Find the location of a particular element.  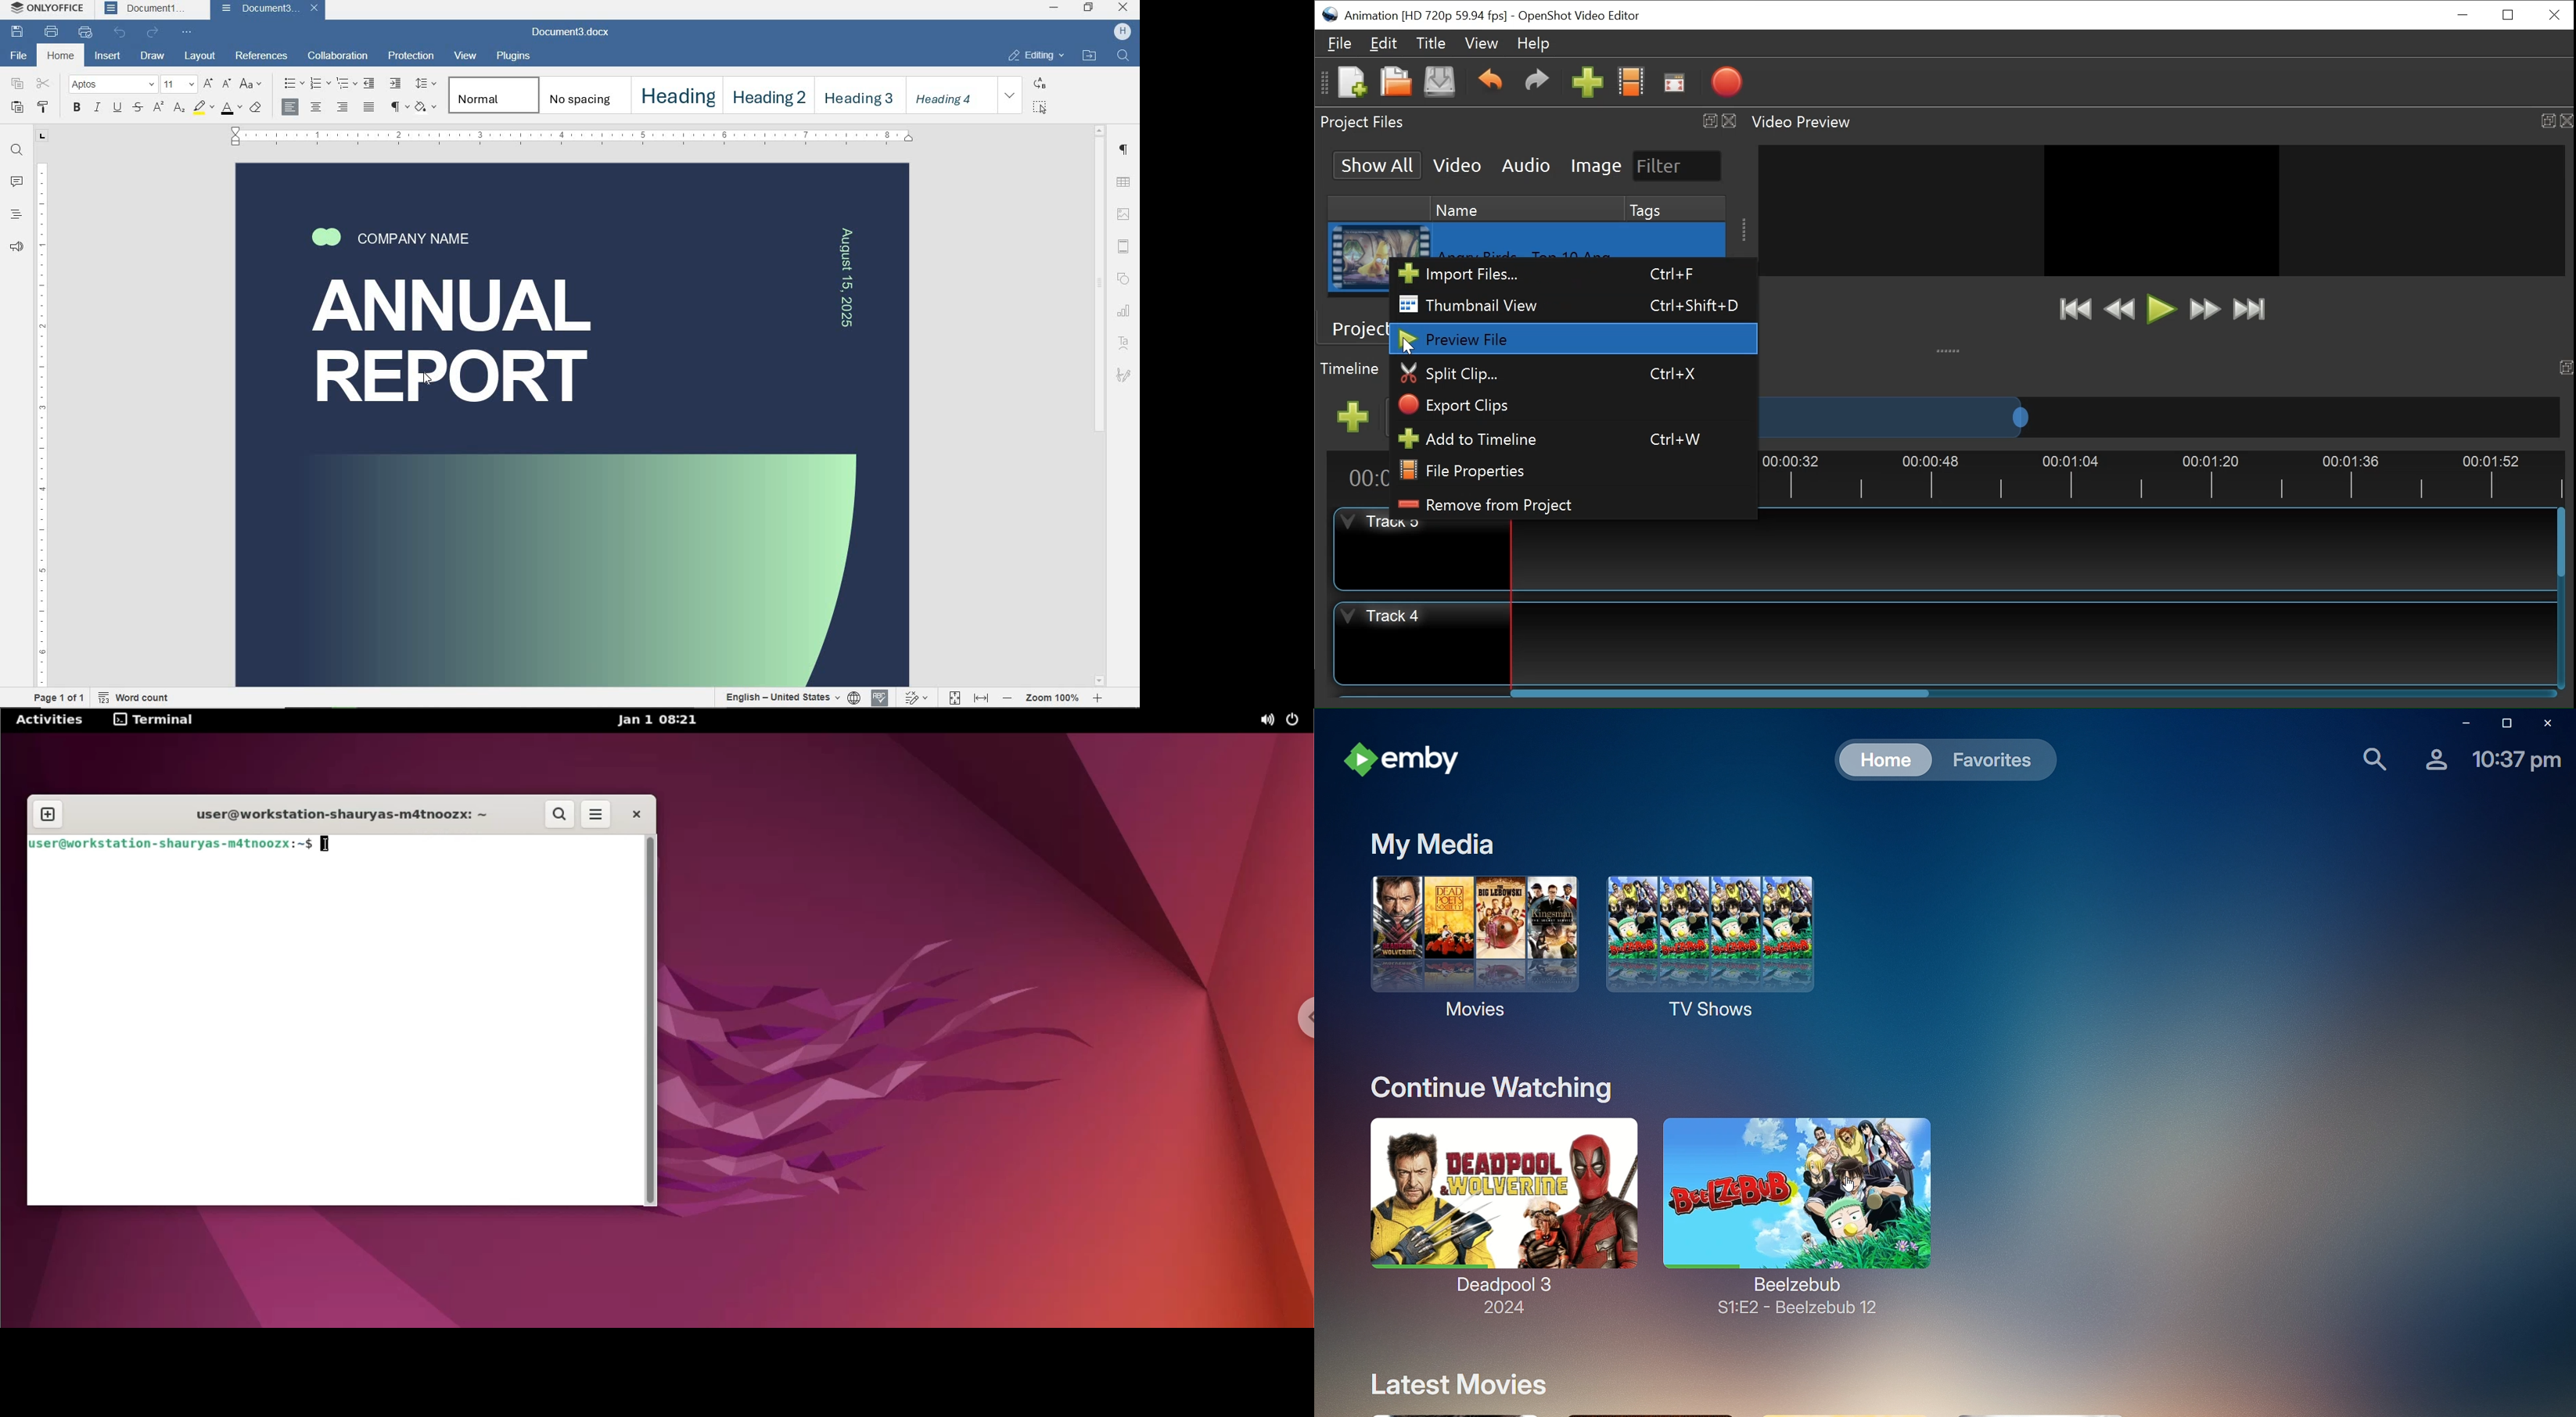

align right is located at coordinates (344, 107).